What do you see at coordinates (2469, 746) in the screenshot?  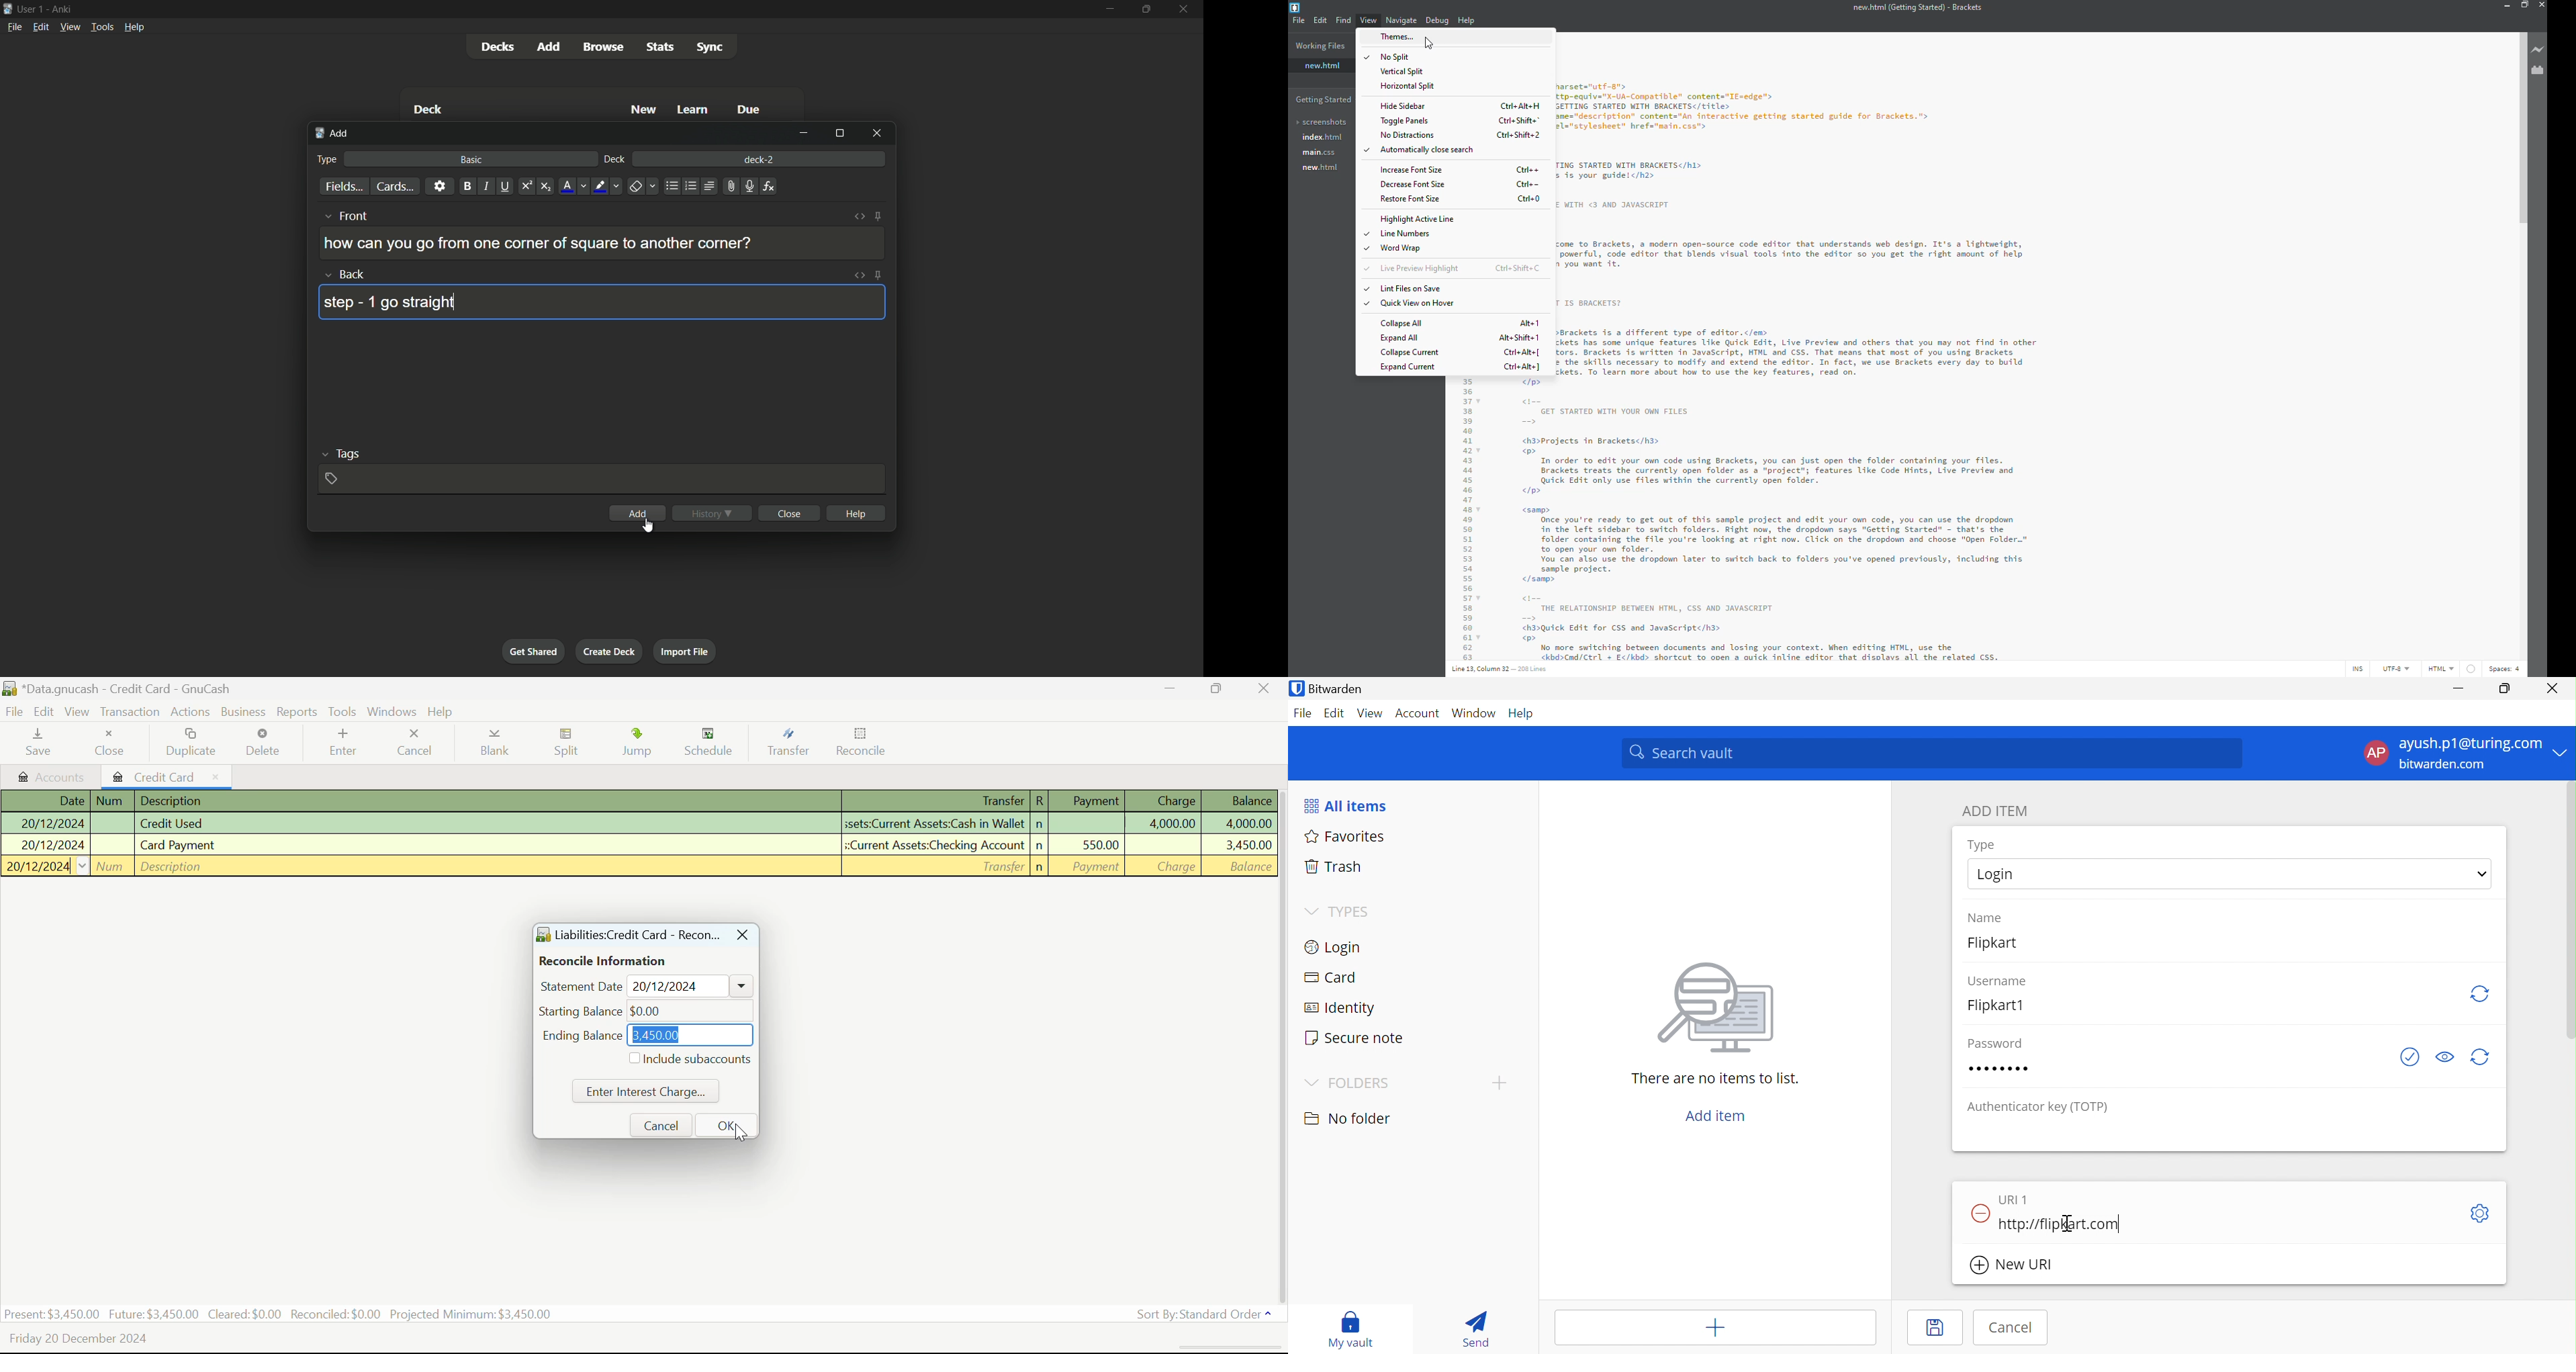 I see `ayush.p1@gmail.com` at bounding box center [2469, 746].